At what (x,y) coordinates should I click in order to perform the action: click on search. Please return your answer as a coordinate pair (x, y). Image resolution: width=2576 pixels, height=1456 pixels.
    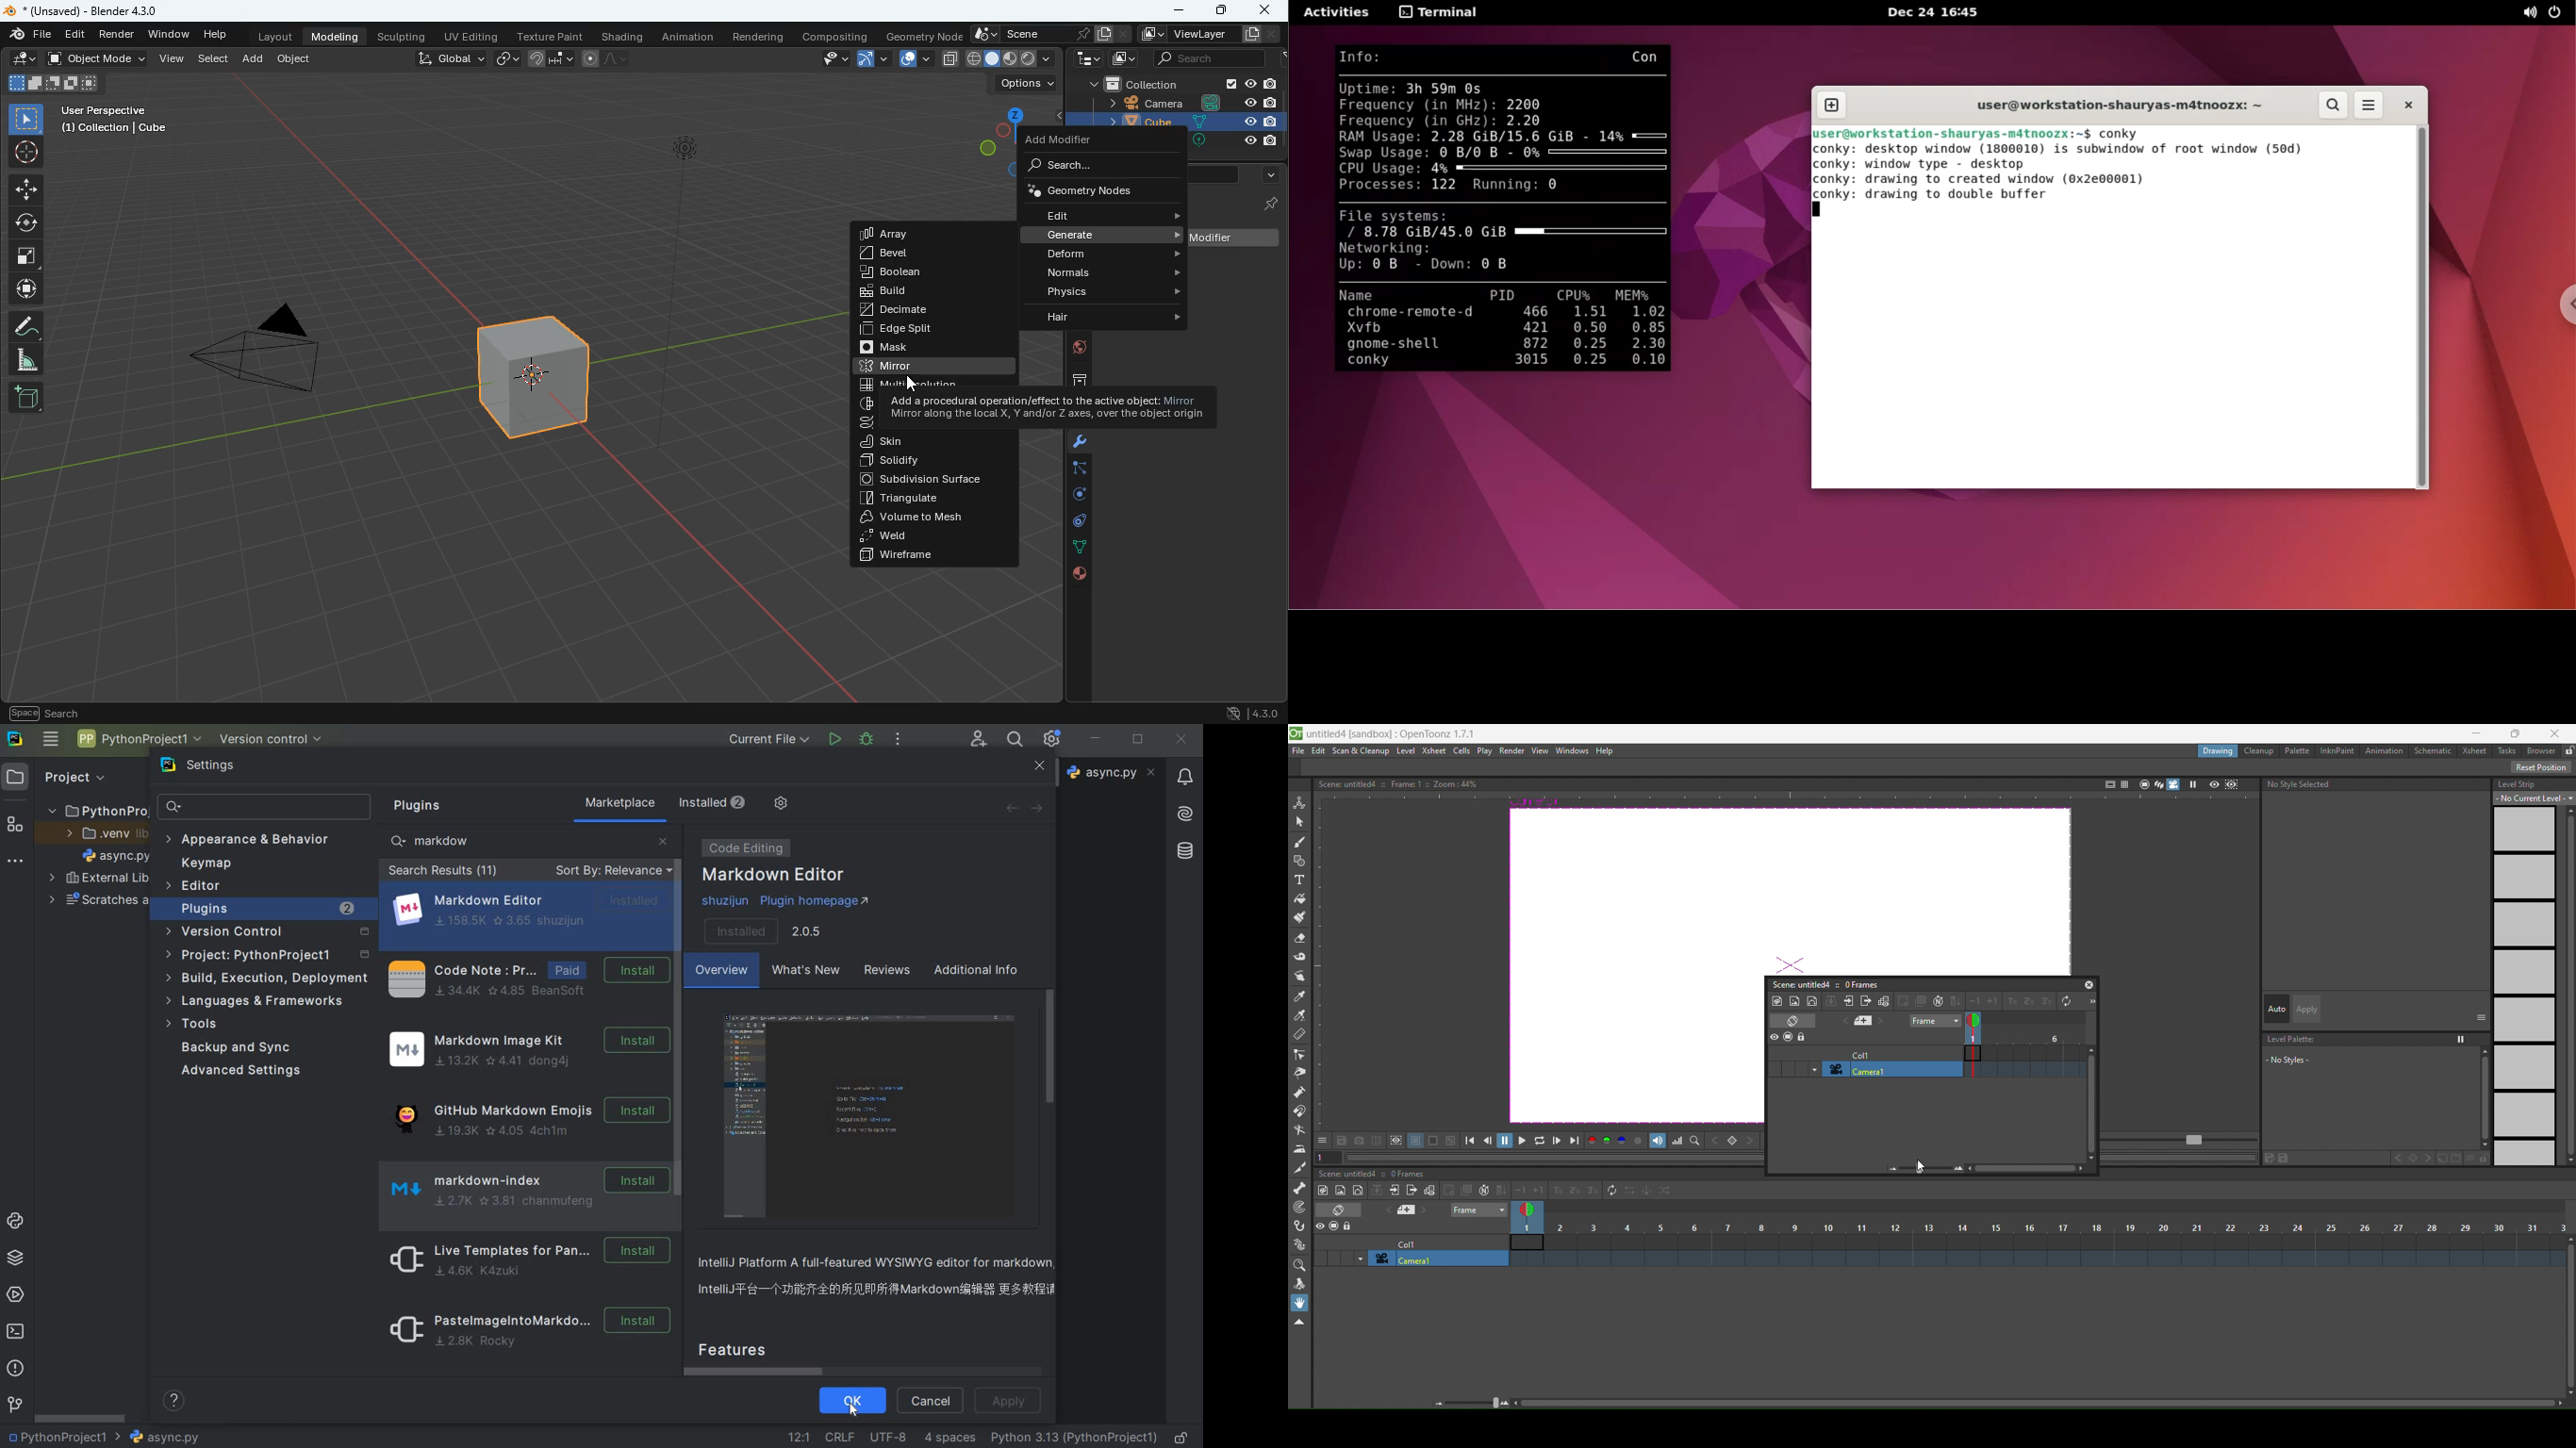
    Looking at the image, I should click on (1204, 59).